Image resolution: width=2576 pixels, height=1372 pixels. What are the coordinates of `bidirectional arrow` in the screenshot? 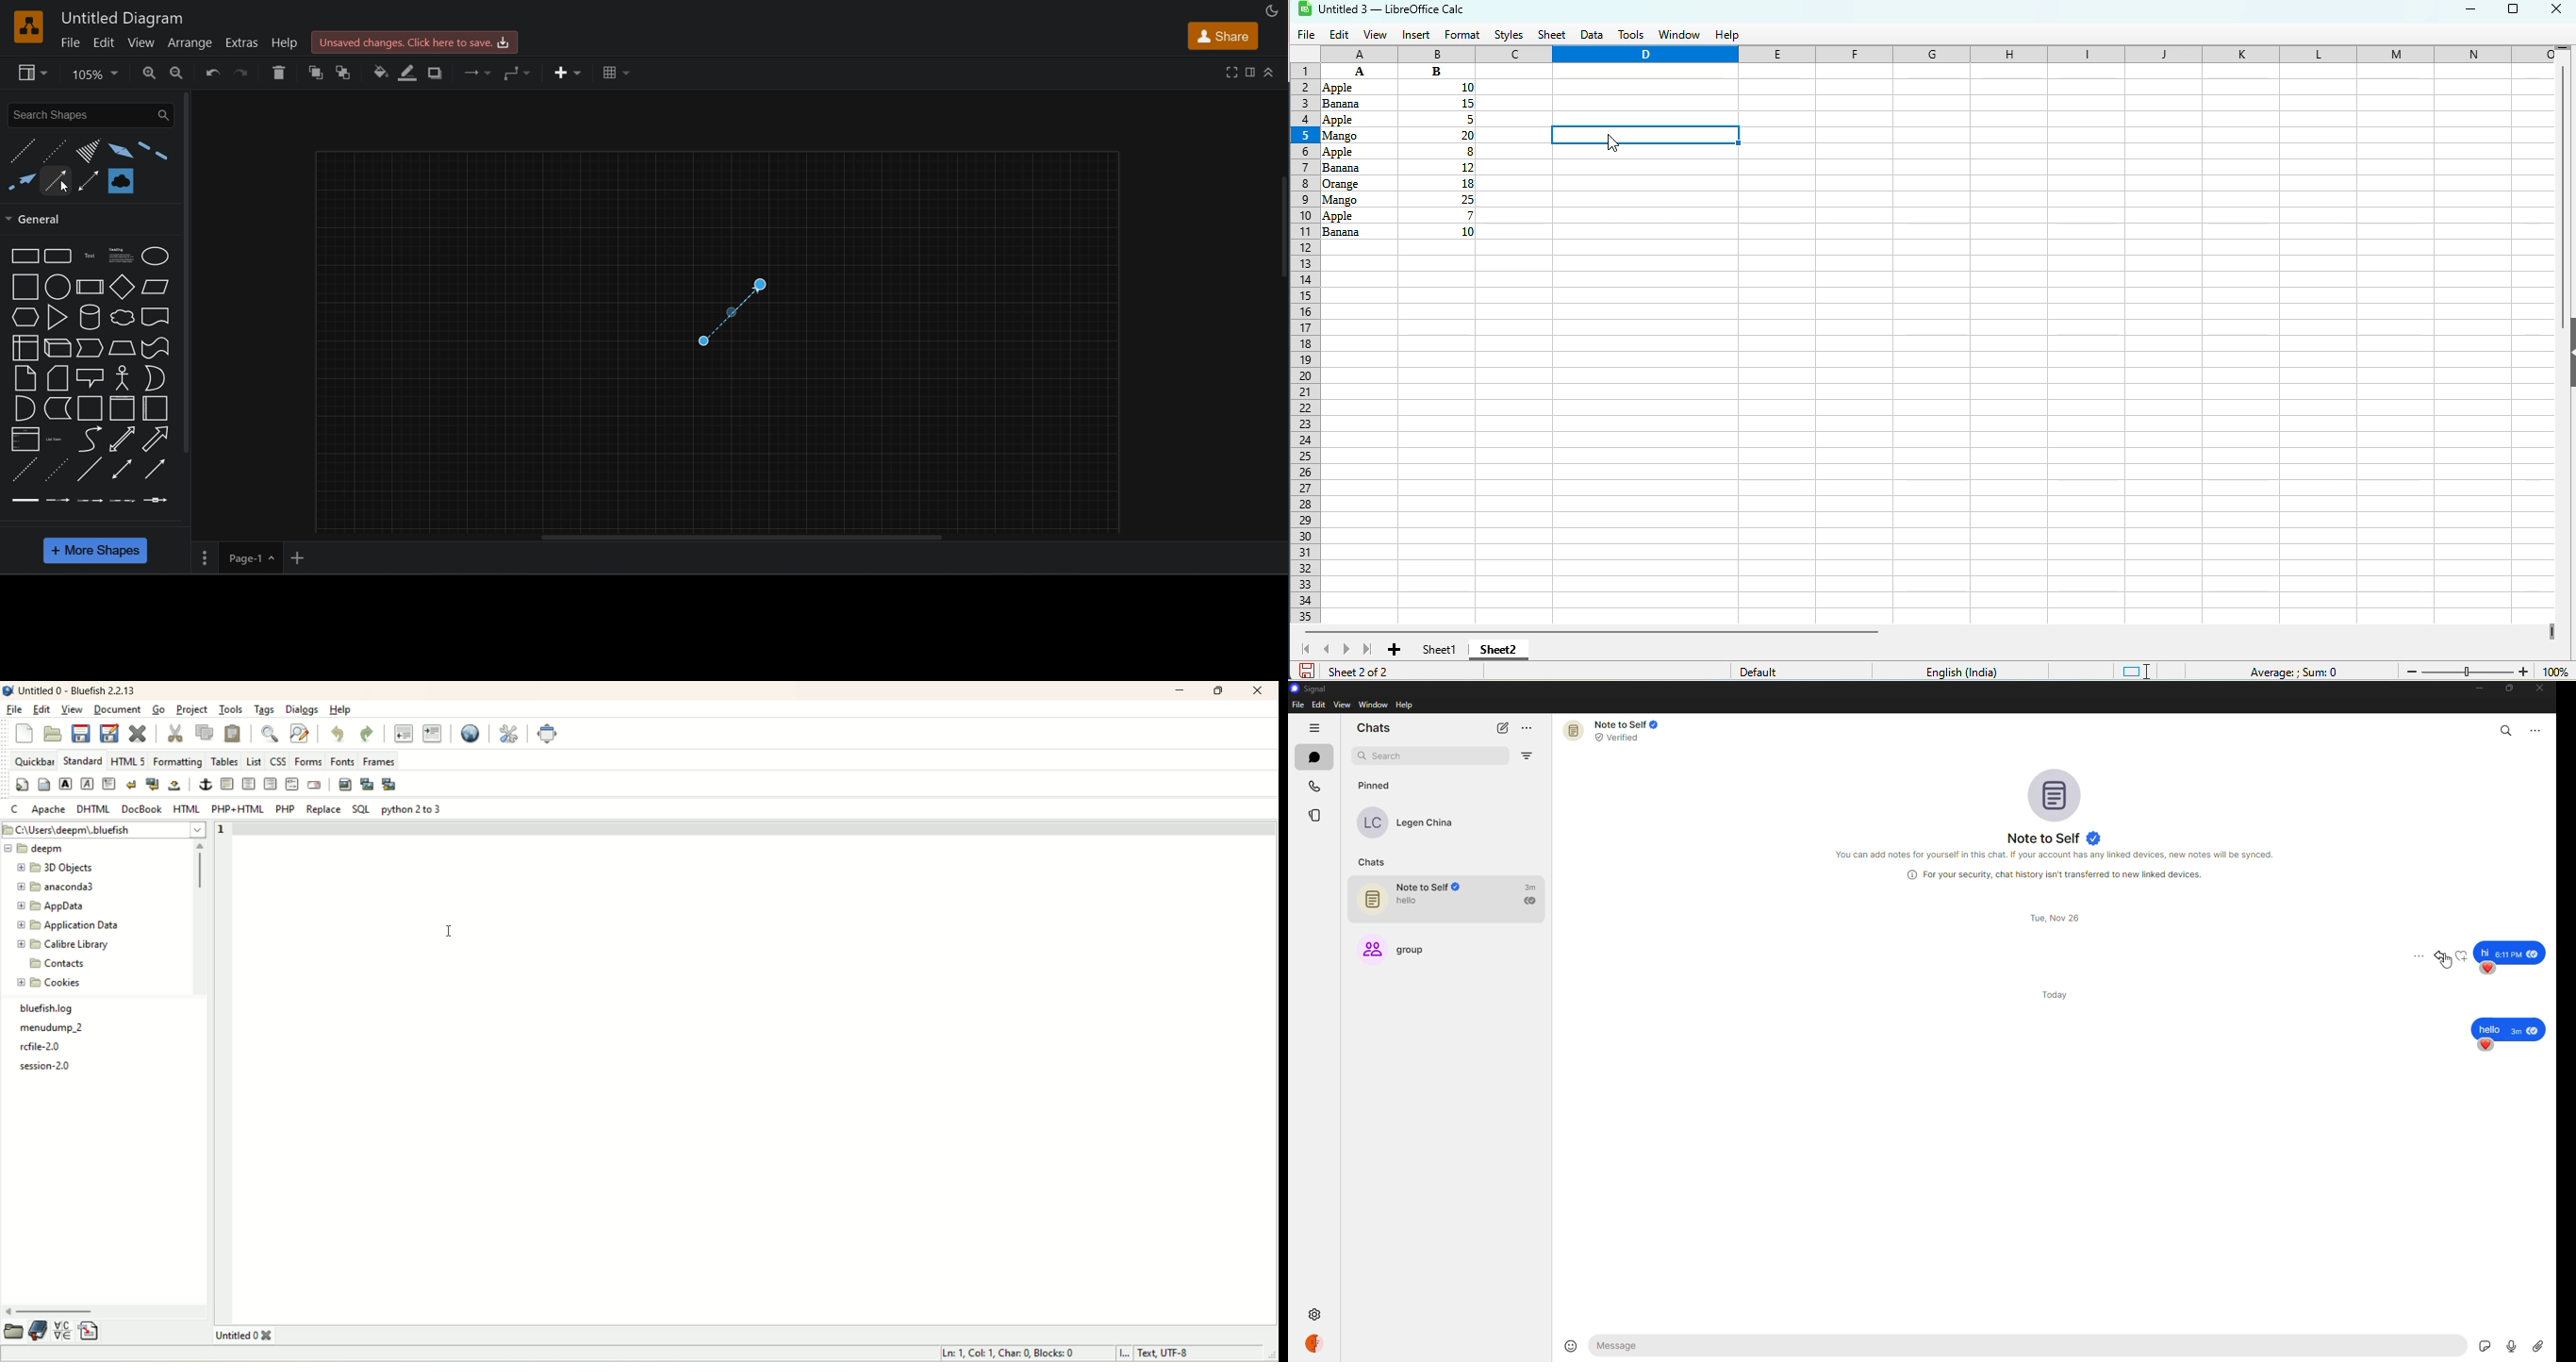 It's located at (121, 438).